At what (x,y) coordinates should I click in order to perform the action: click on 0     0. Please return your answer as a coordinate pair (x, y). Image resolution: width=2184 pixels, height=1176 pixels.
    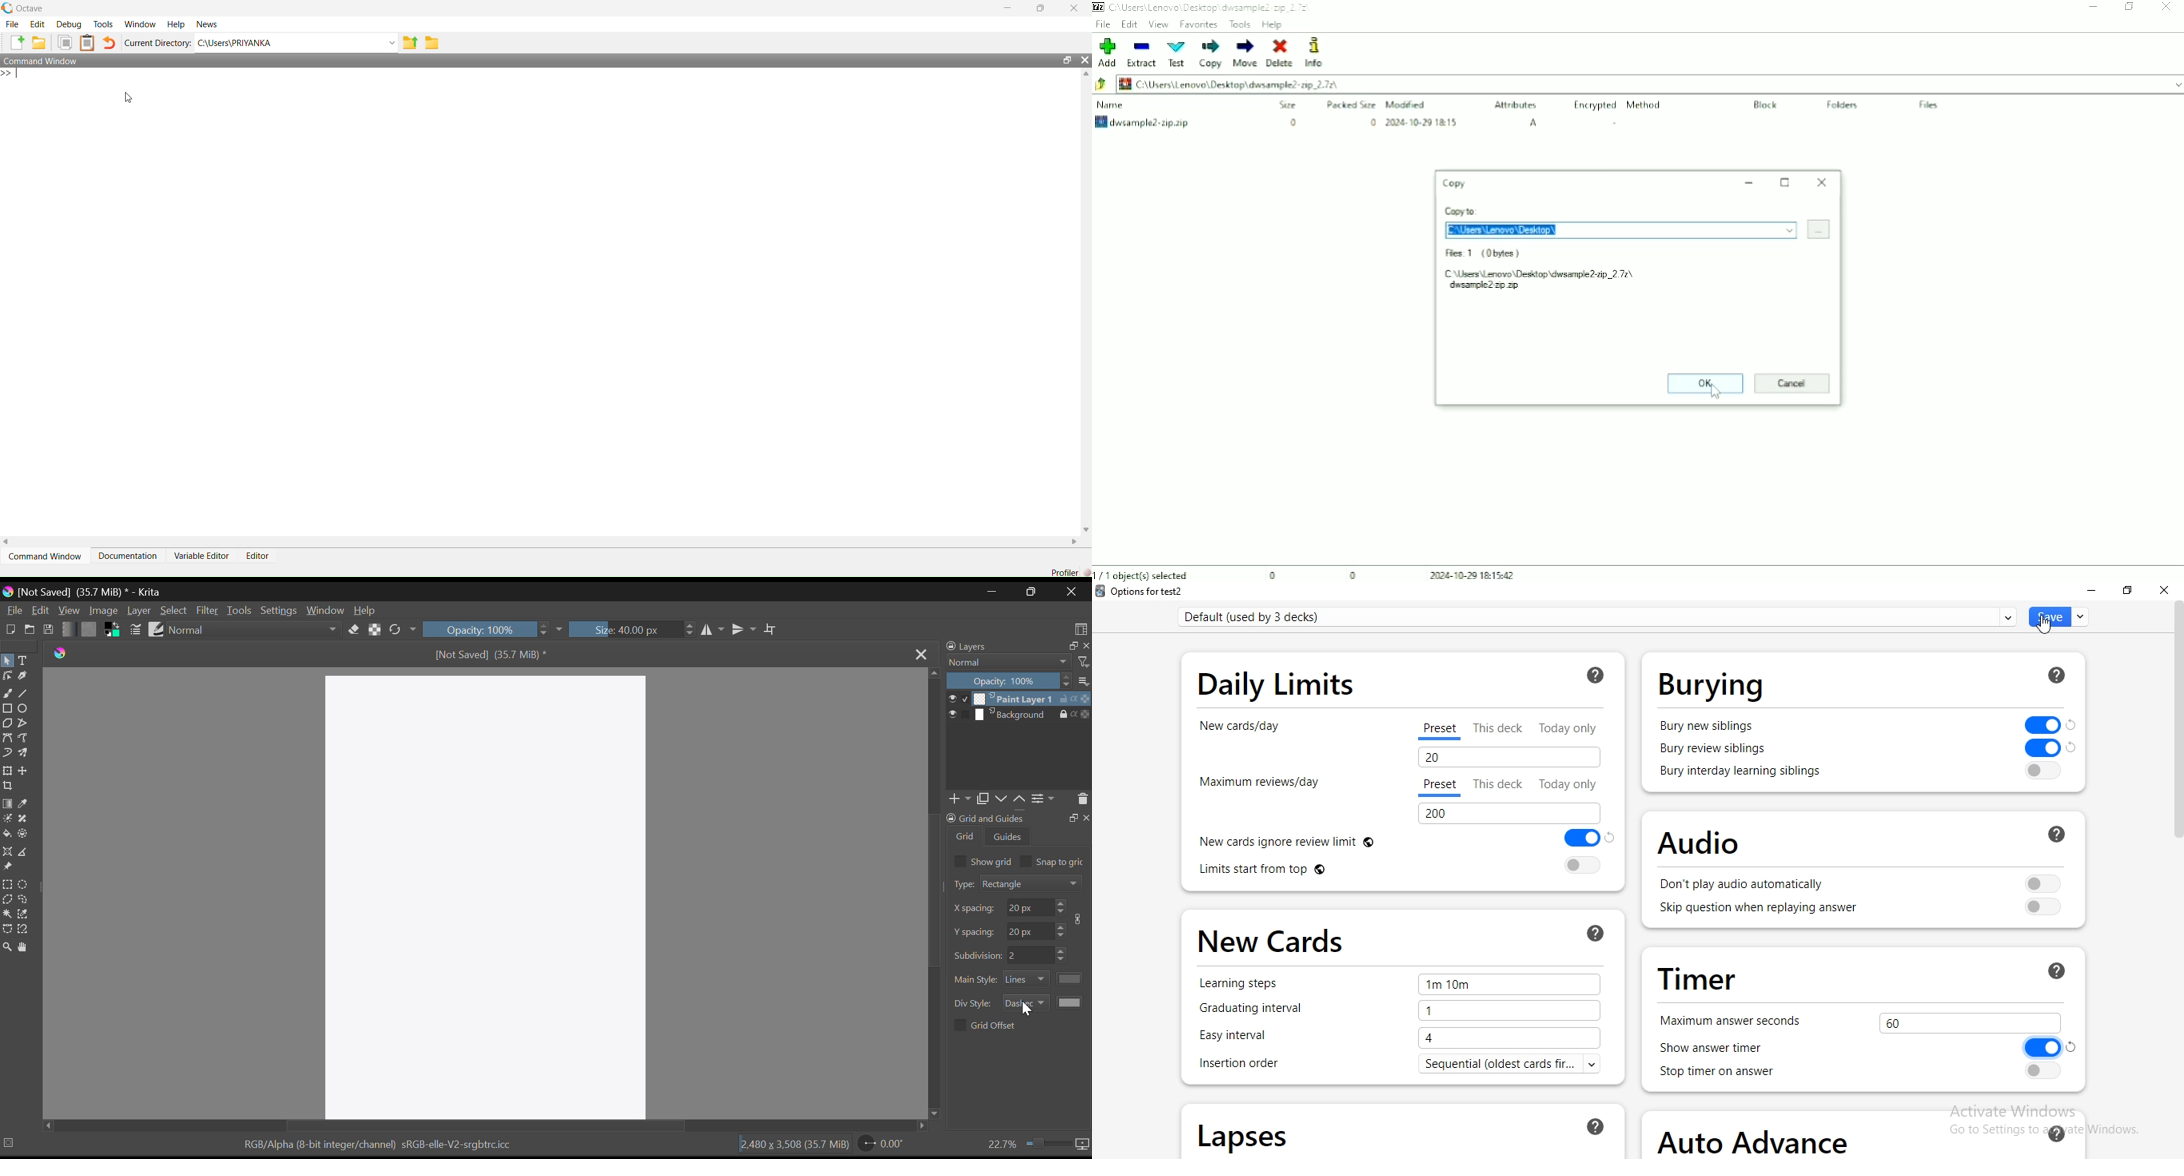
    Looking at the image, I should click on (1314, 574).